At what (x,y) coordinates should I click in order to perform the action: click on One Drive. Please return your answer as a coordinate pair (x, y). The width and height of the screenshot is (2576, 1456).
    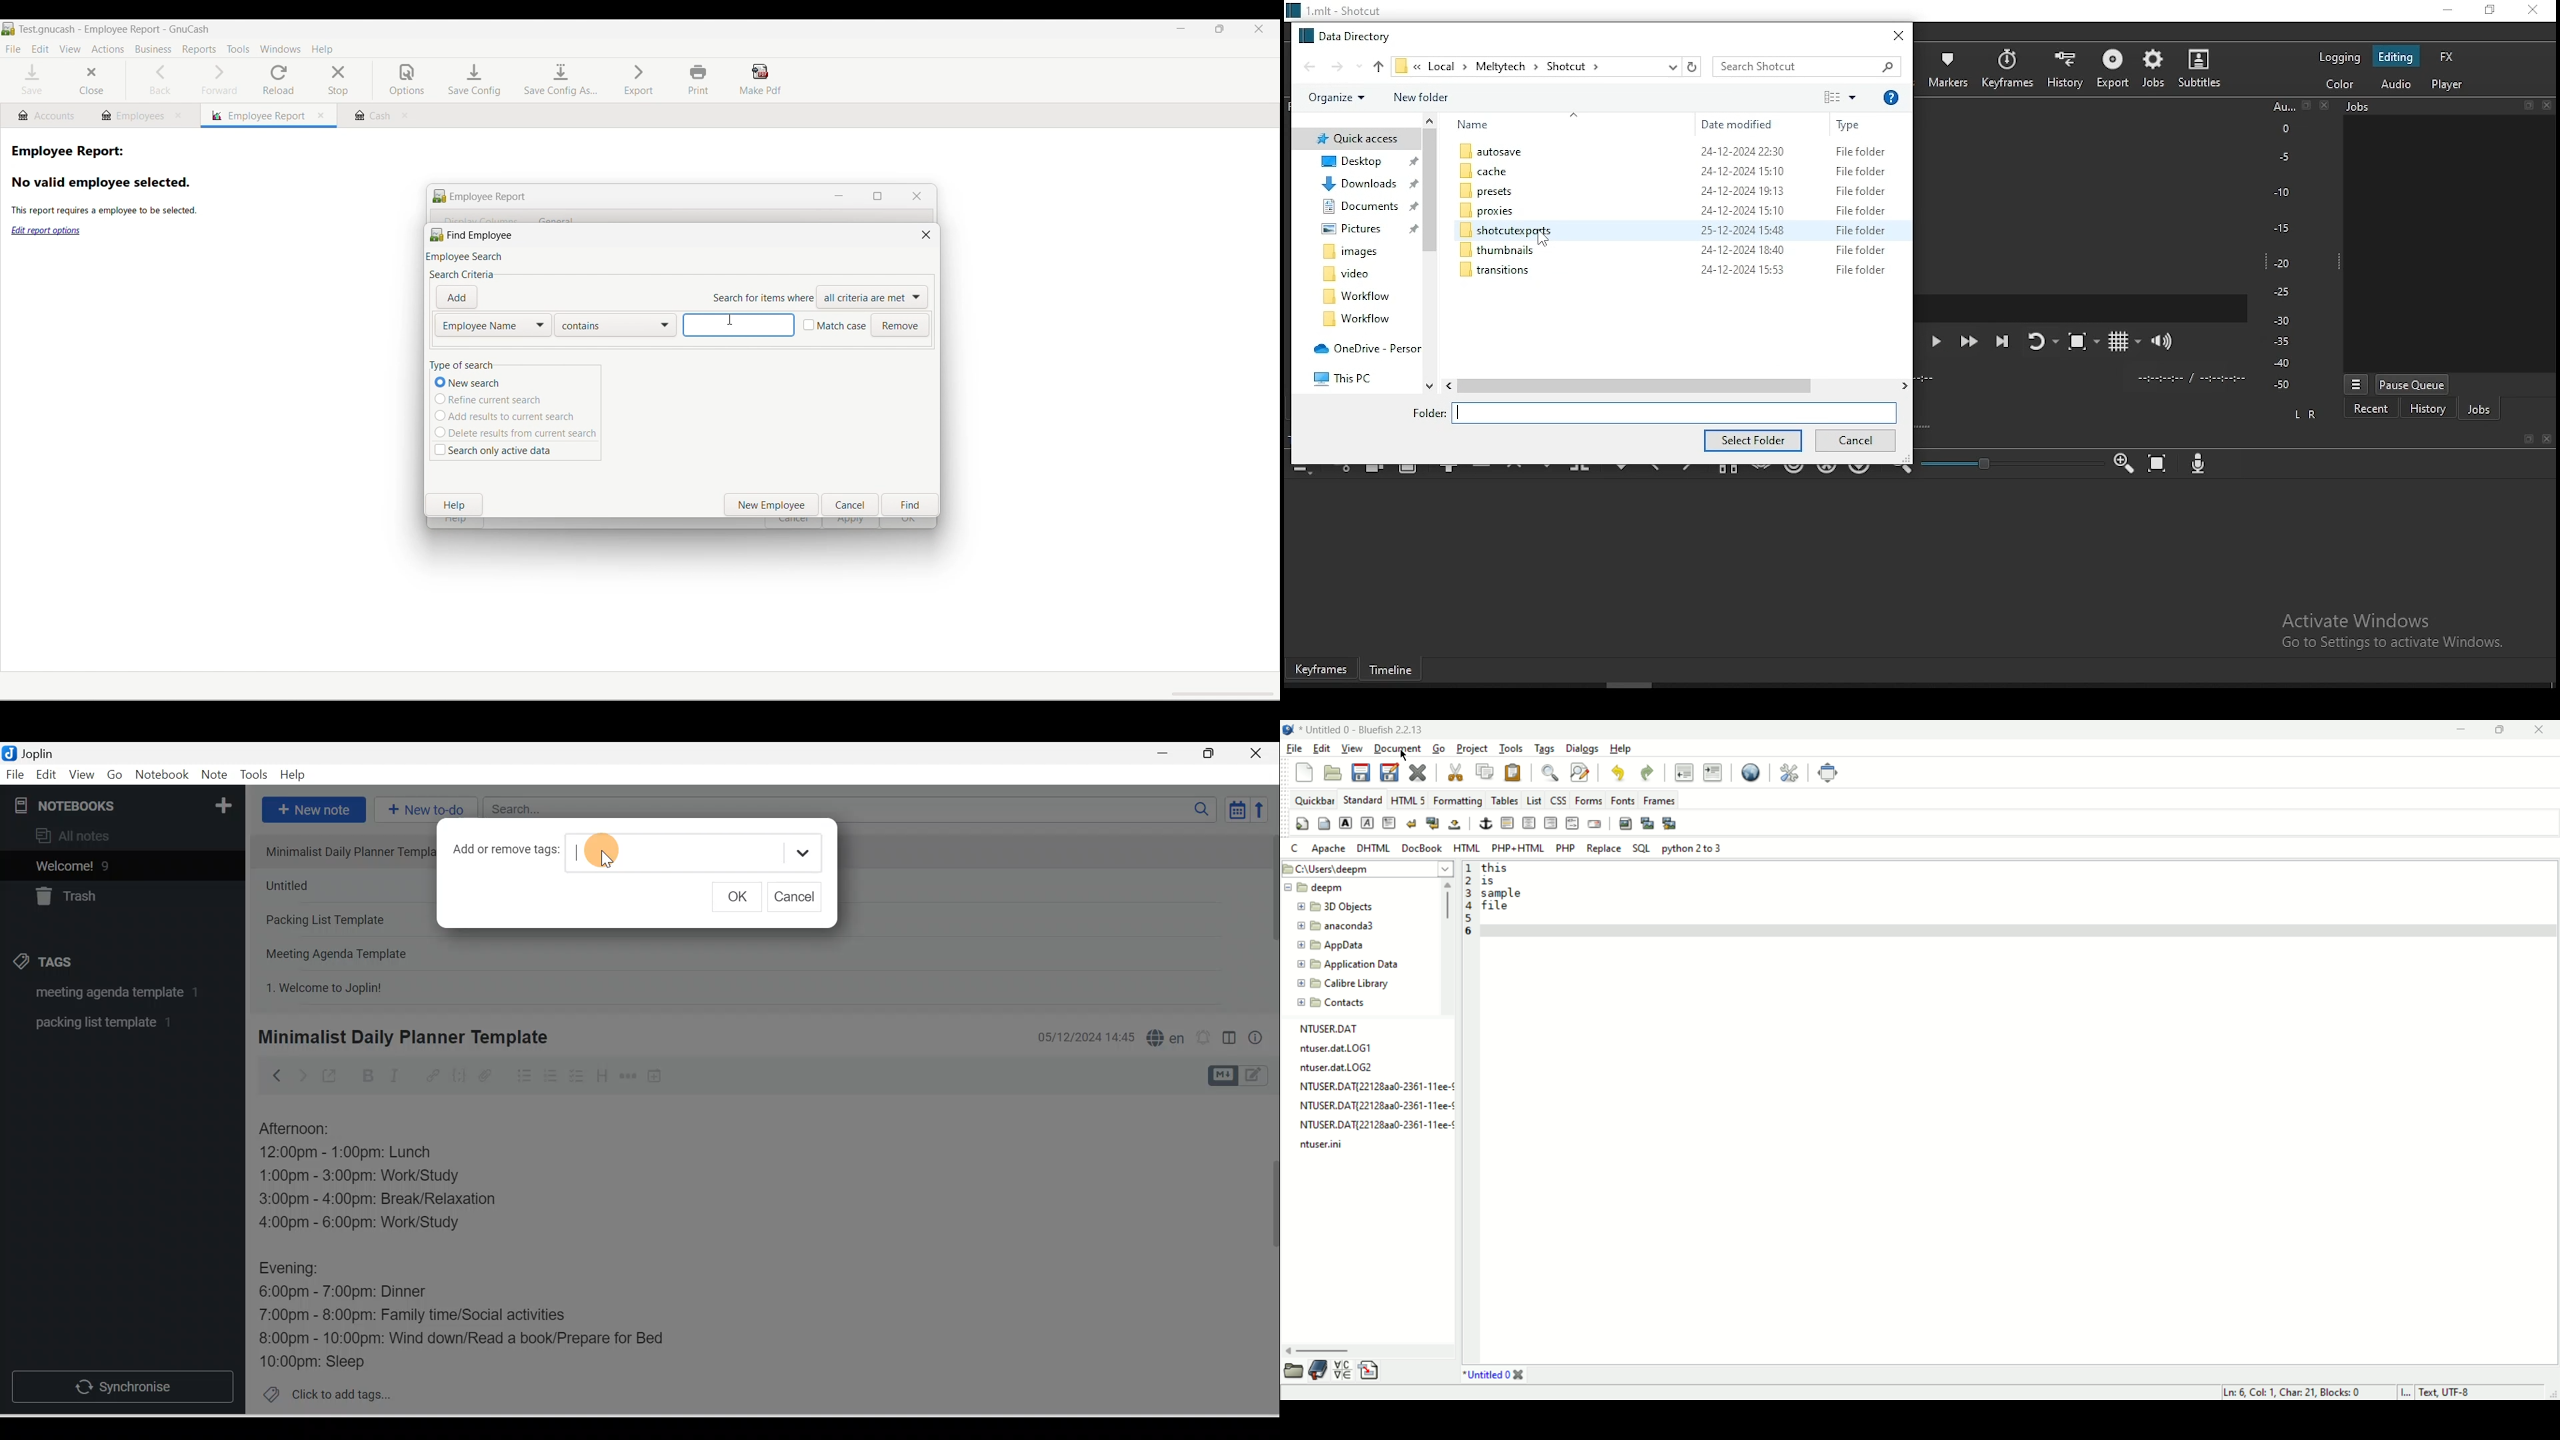
    Looking at the image, I should click on (1363, 350).